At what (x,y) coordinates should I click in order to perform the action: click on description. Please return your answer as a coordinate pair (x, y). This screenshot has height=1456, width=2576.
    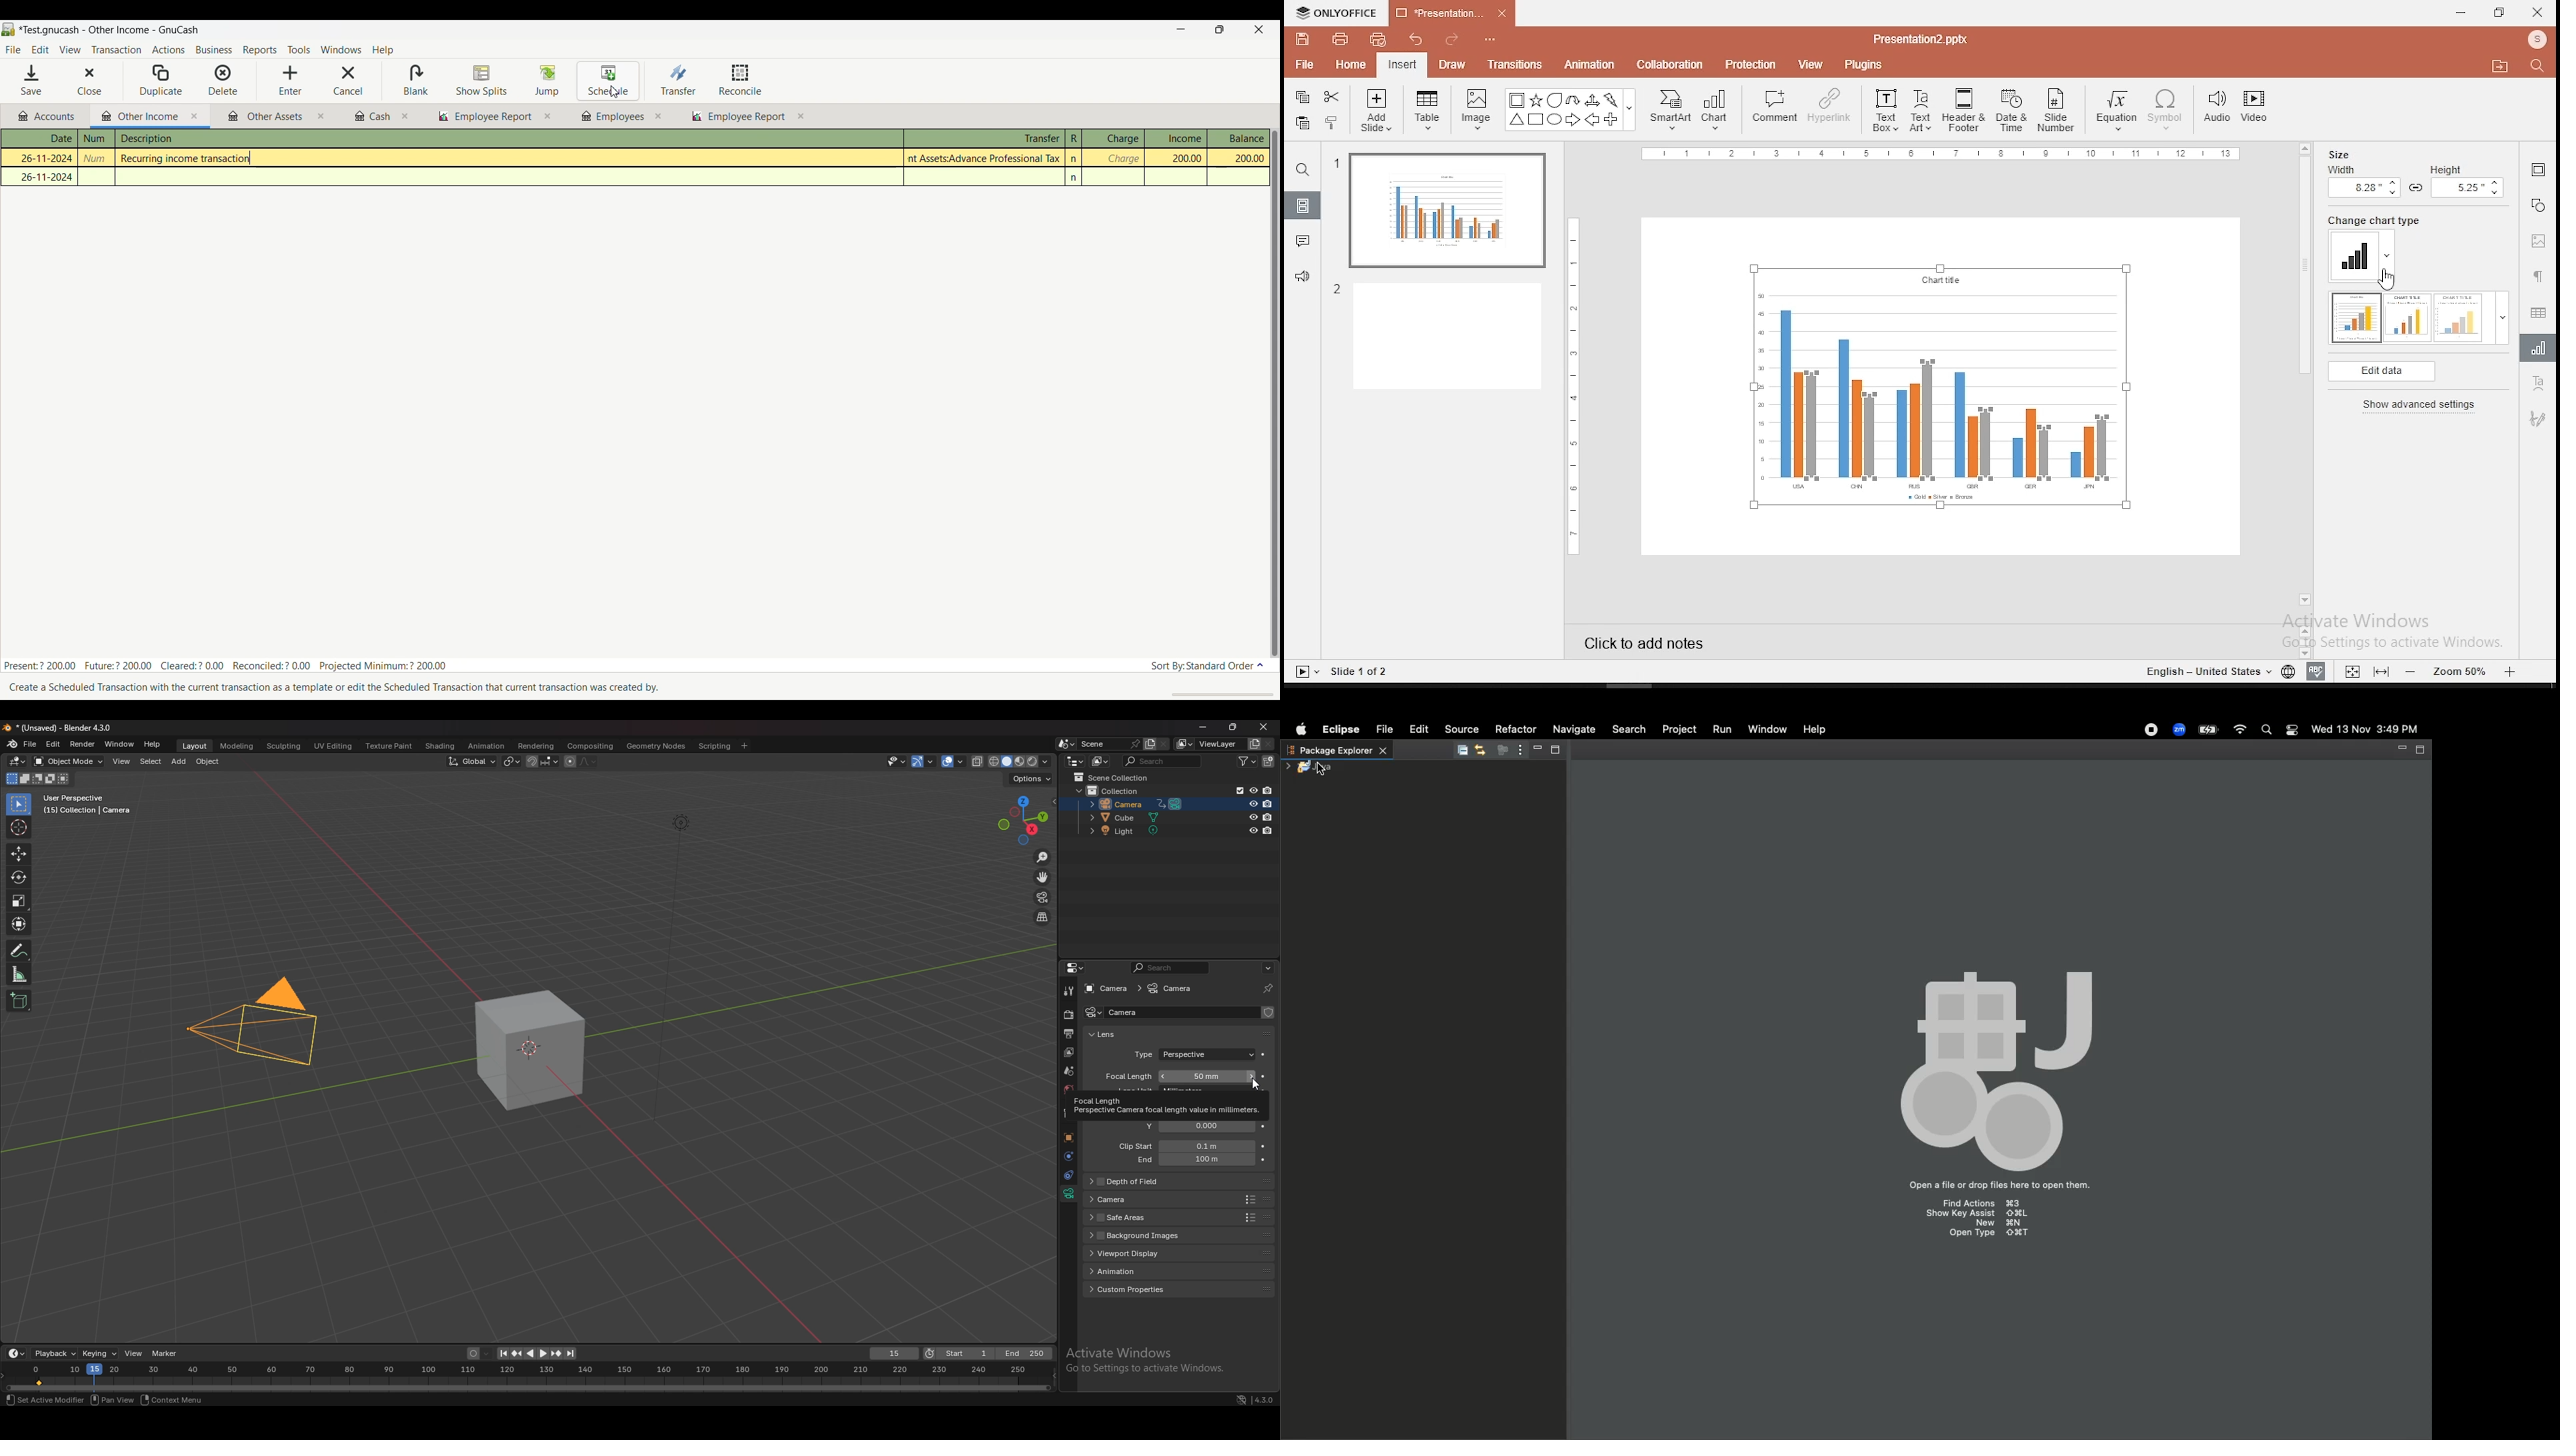
    Looking at the image, I should click on (215, 139).